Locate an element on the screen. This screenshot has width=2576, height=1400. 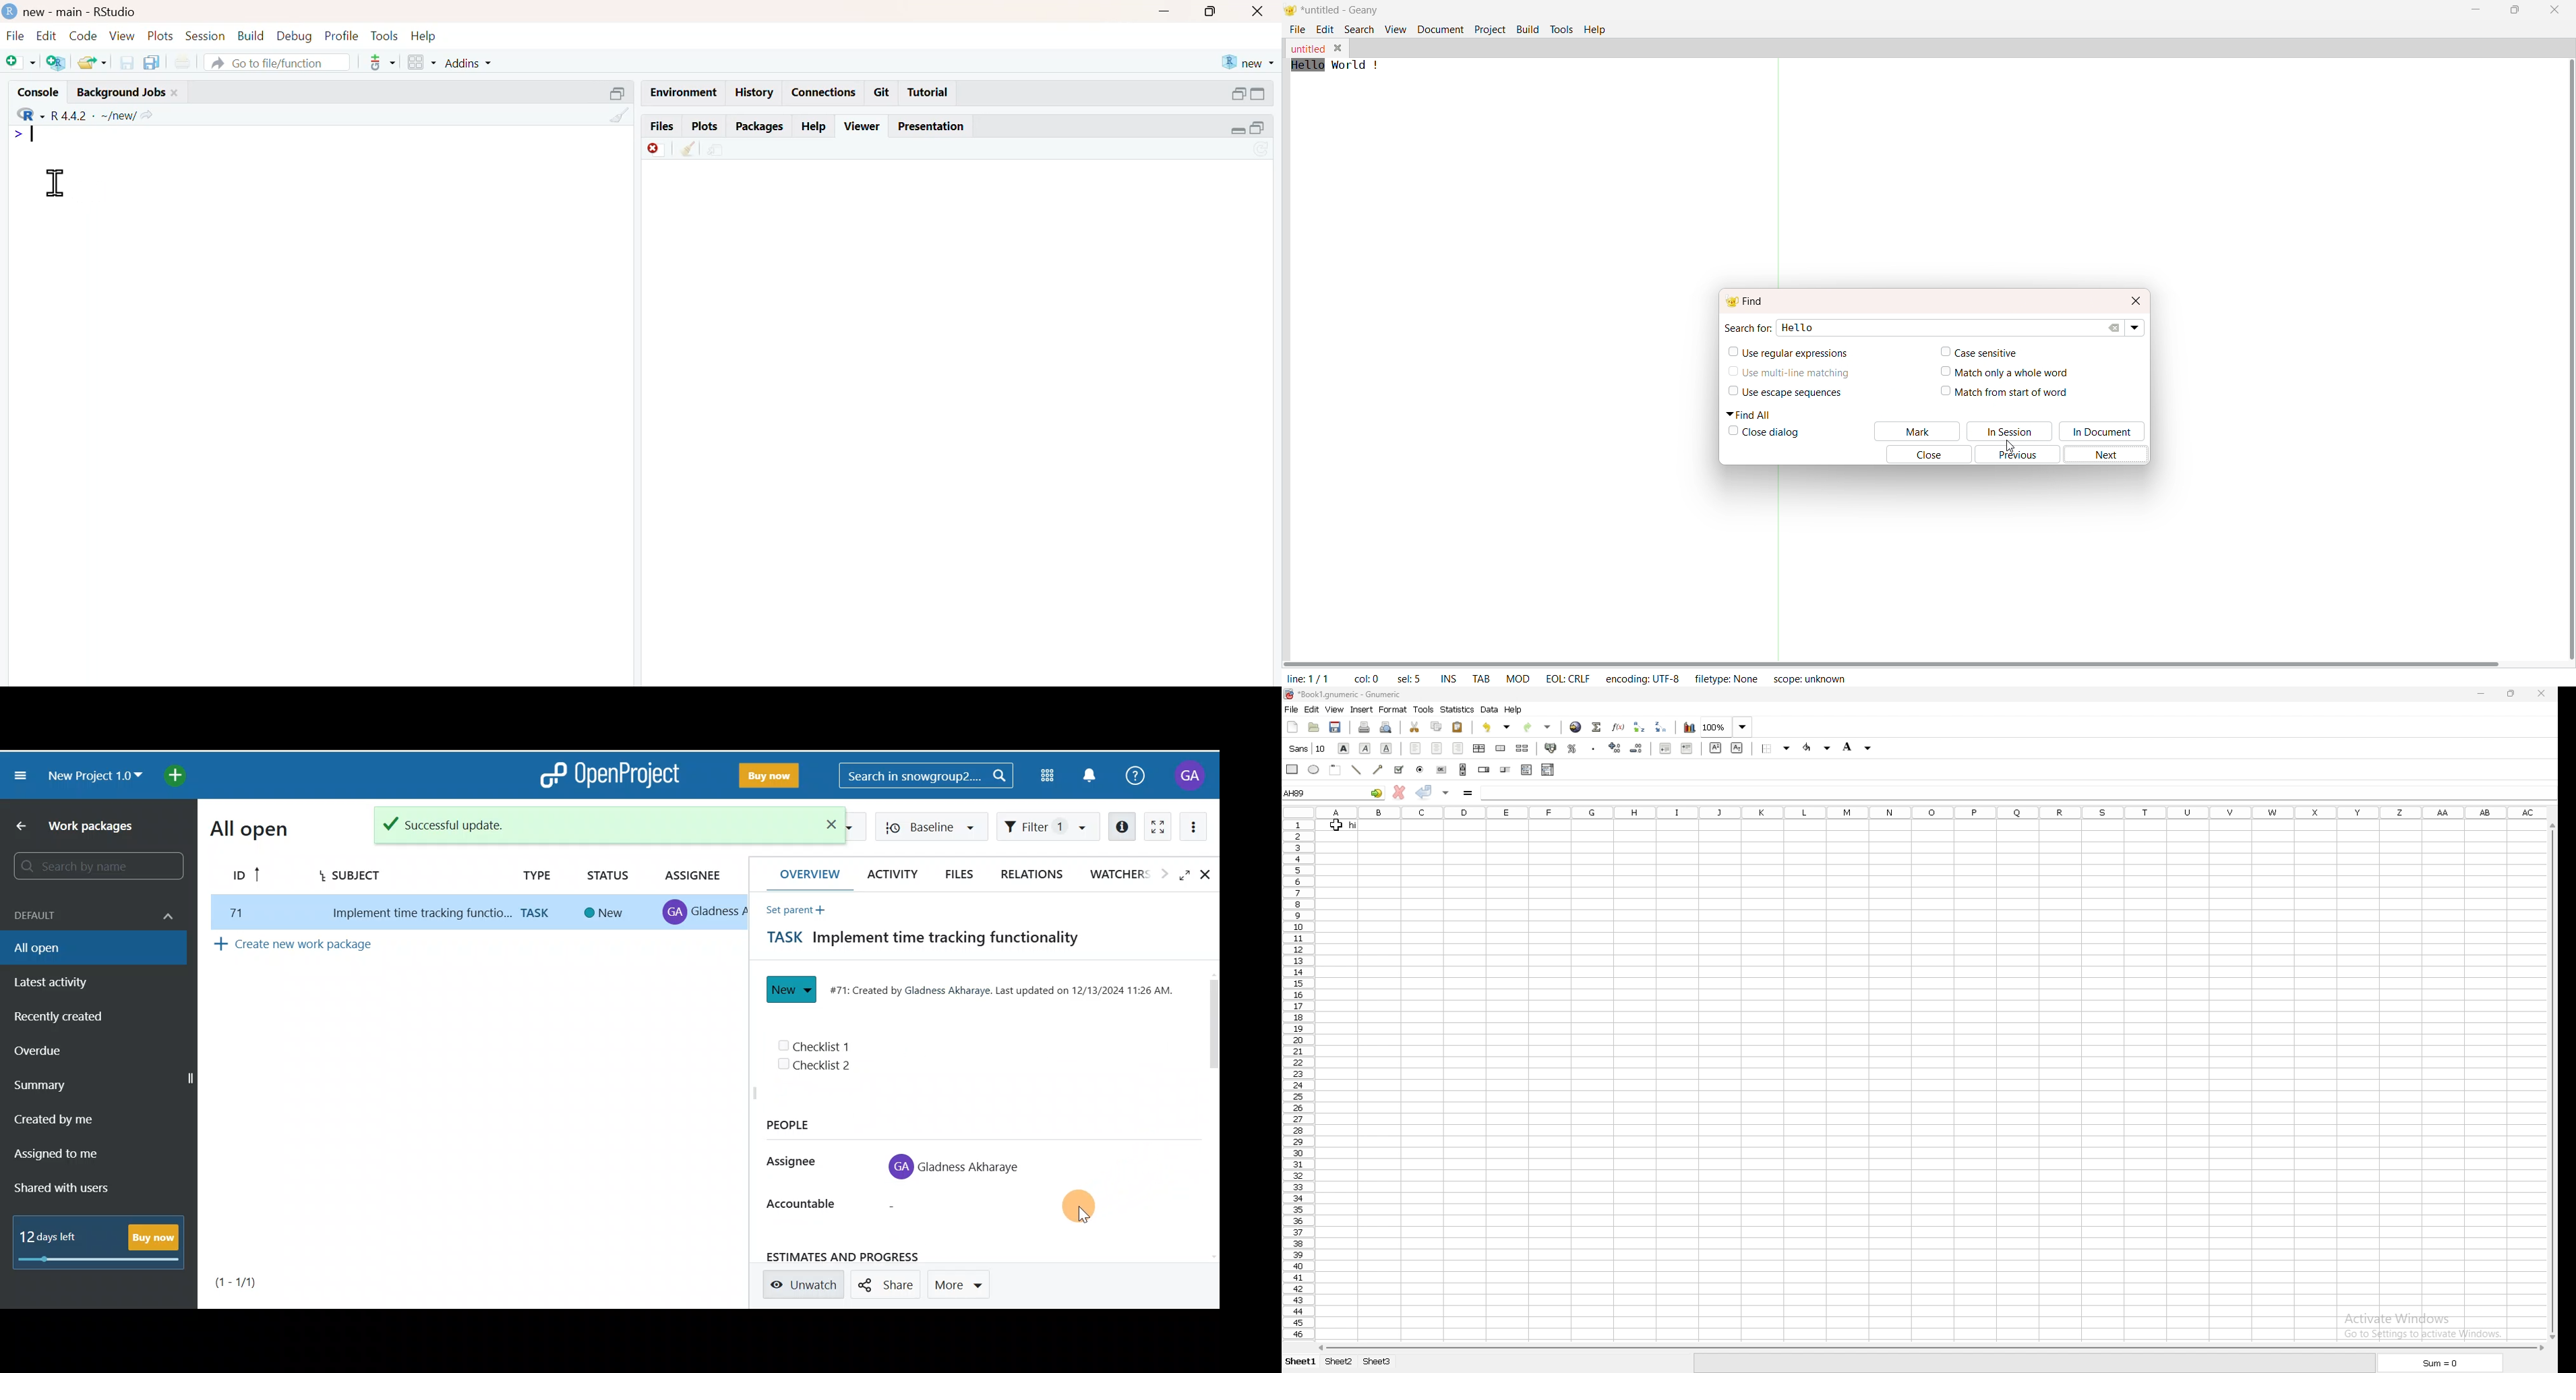
Shared with users is located at coordinates (69, 1188).